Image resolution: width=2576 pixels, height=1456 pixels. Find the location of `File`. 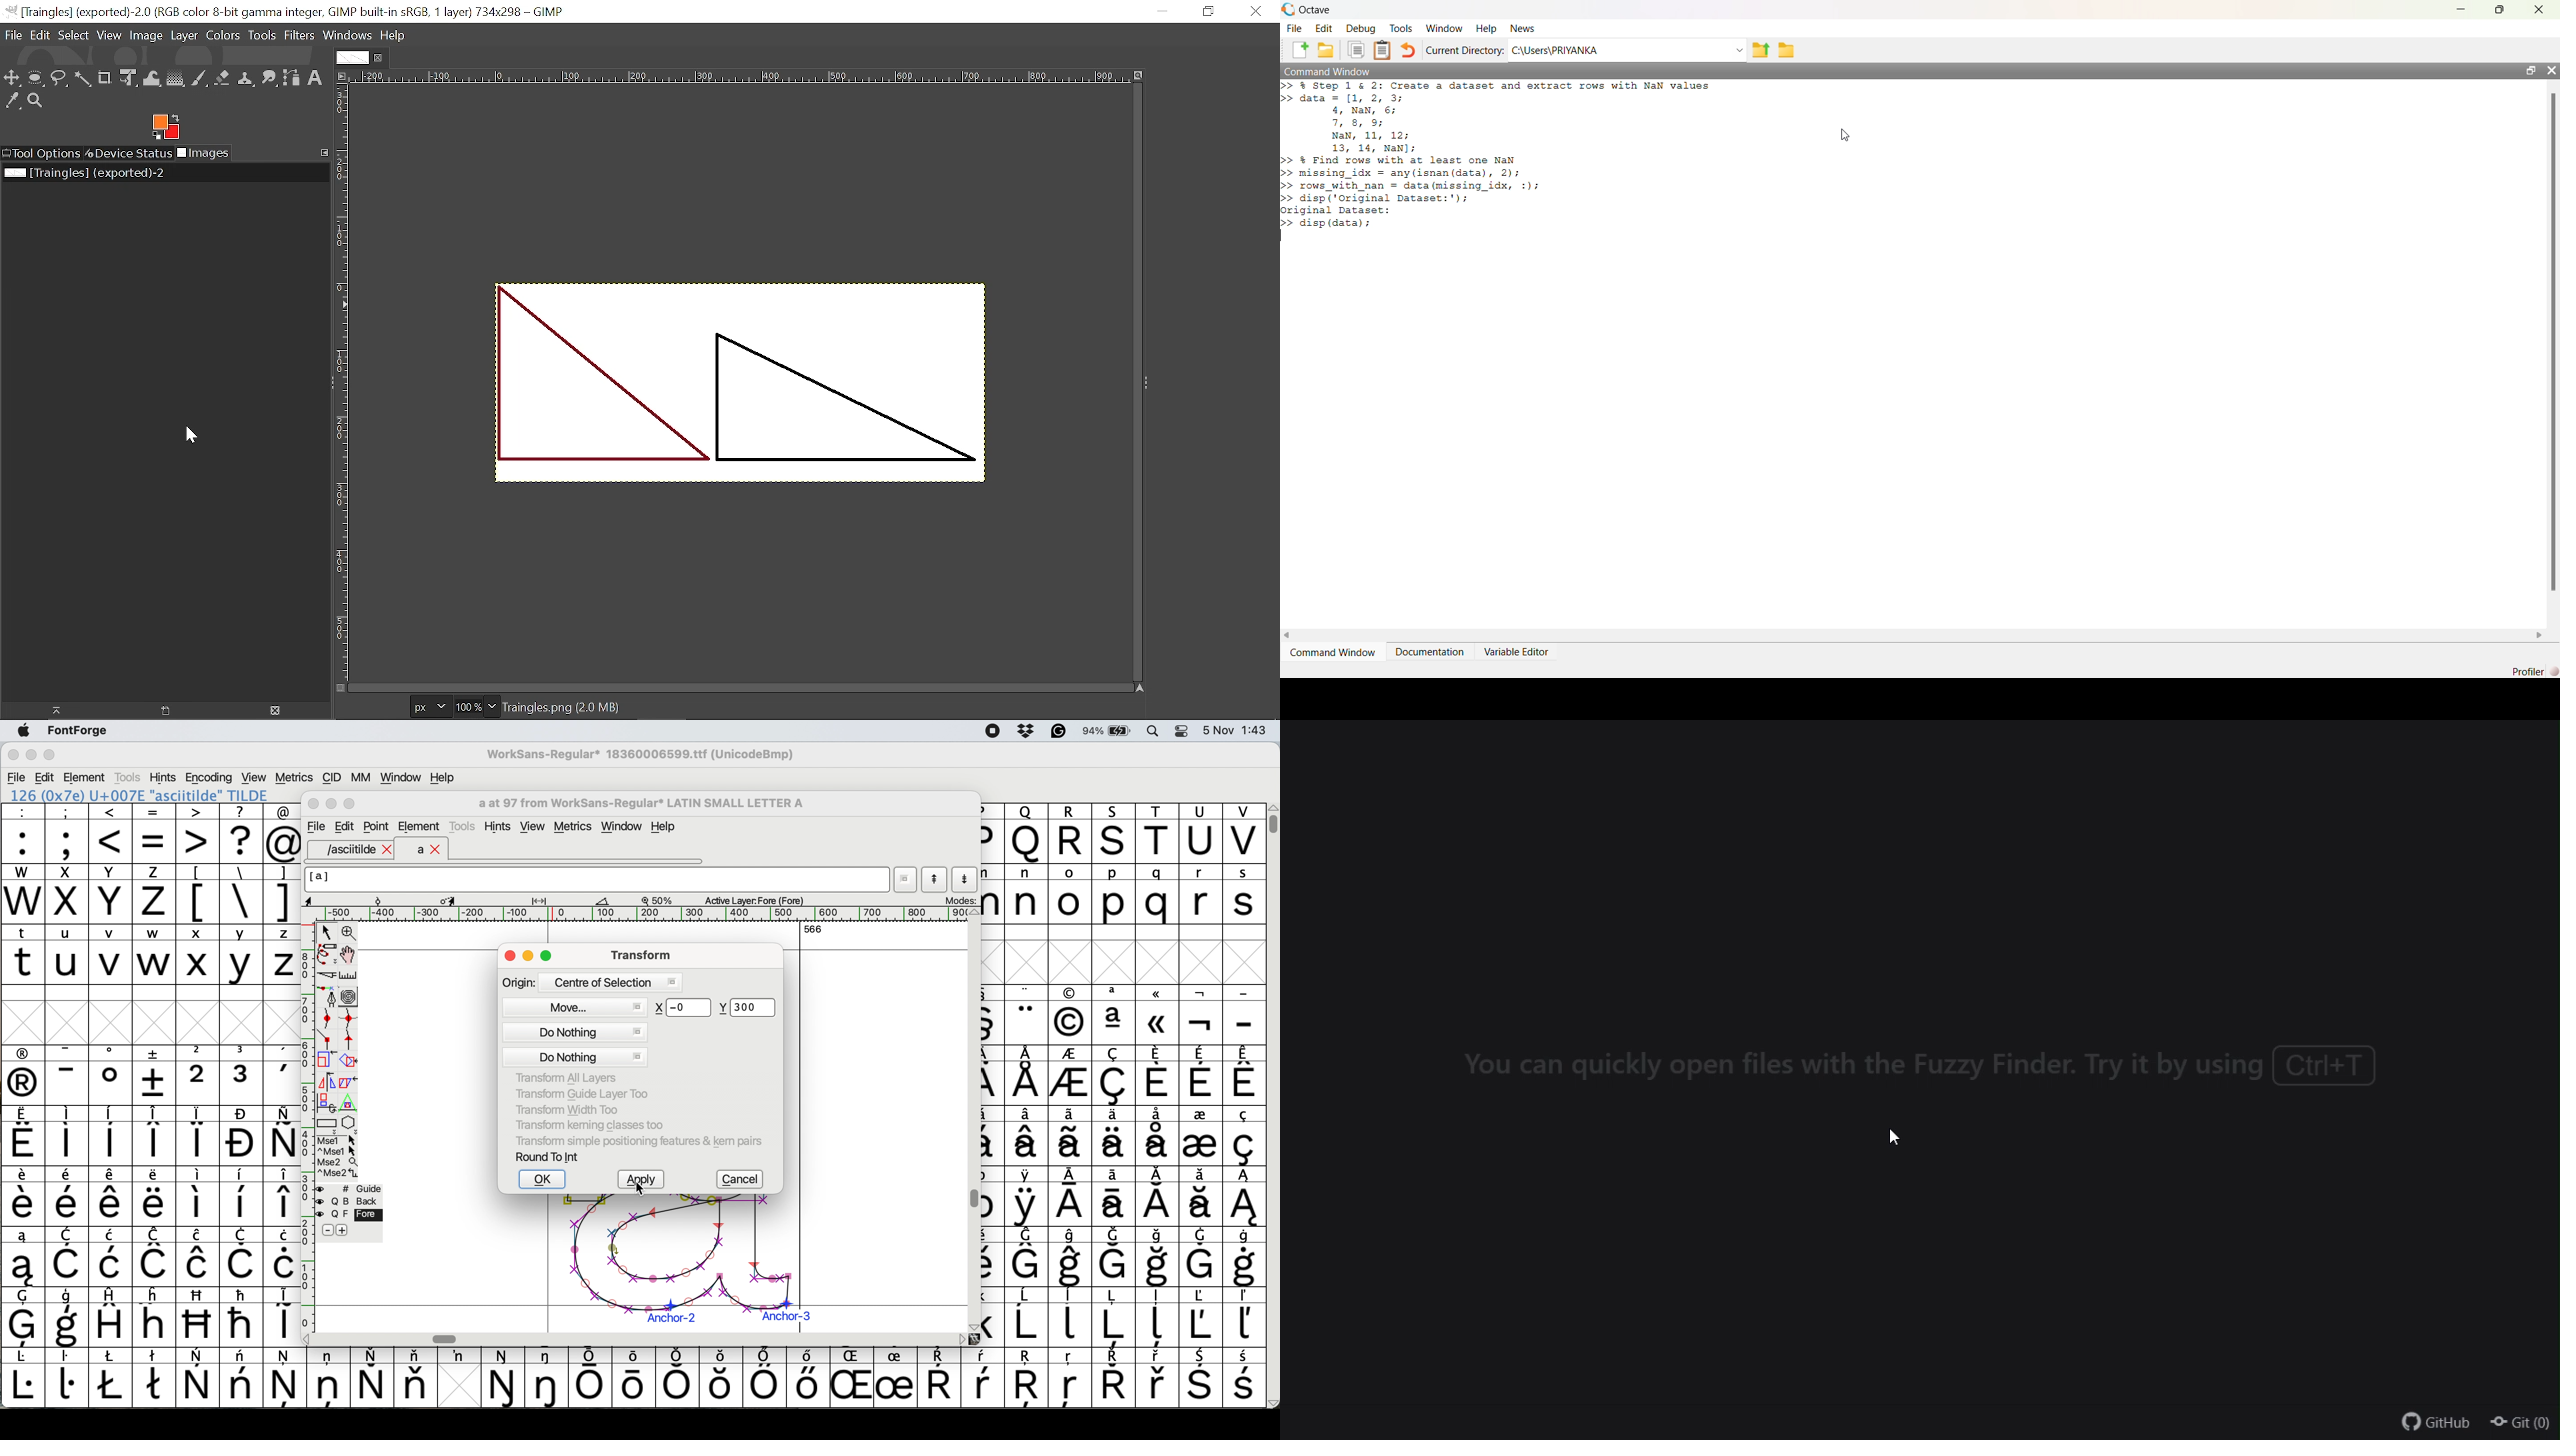

File is located at coordinates (13, 35).